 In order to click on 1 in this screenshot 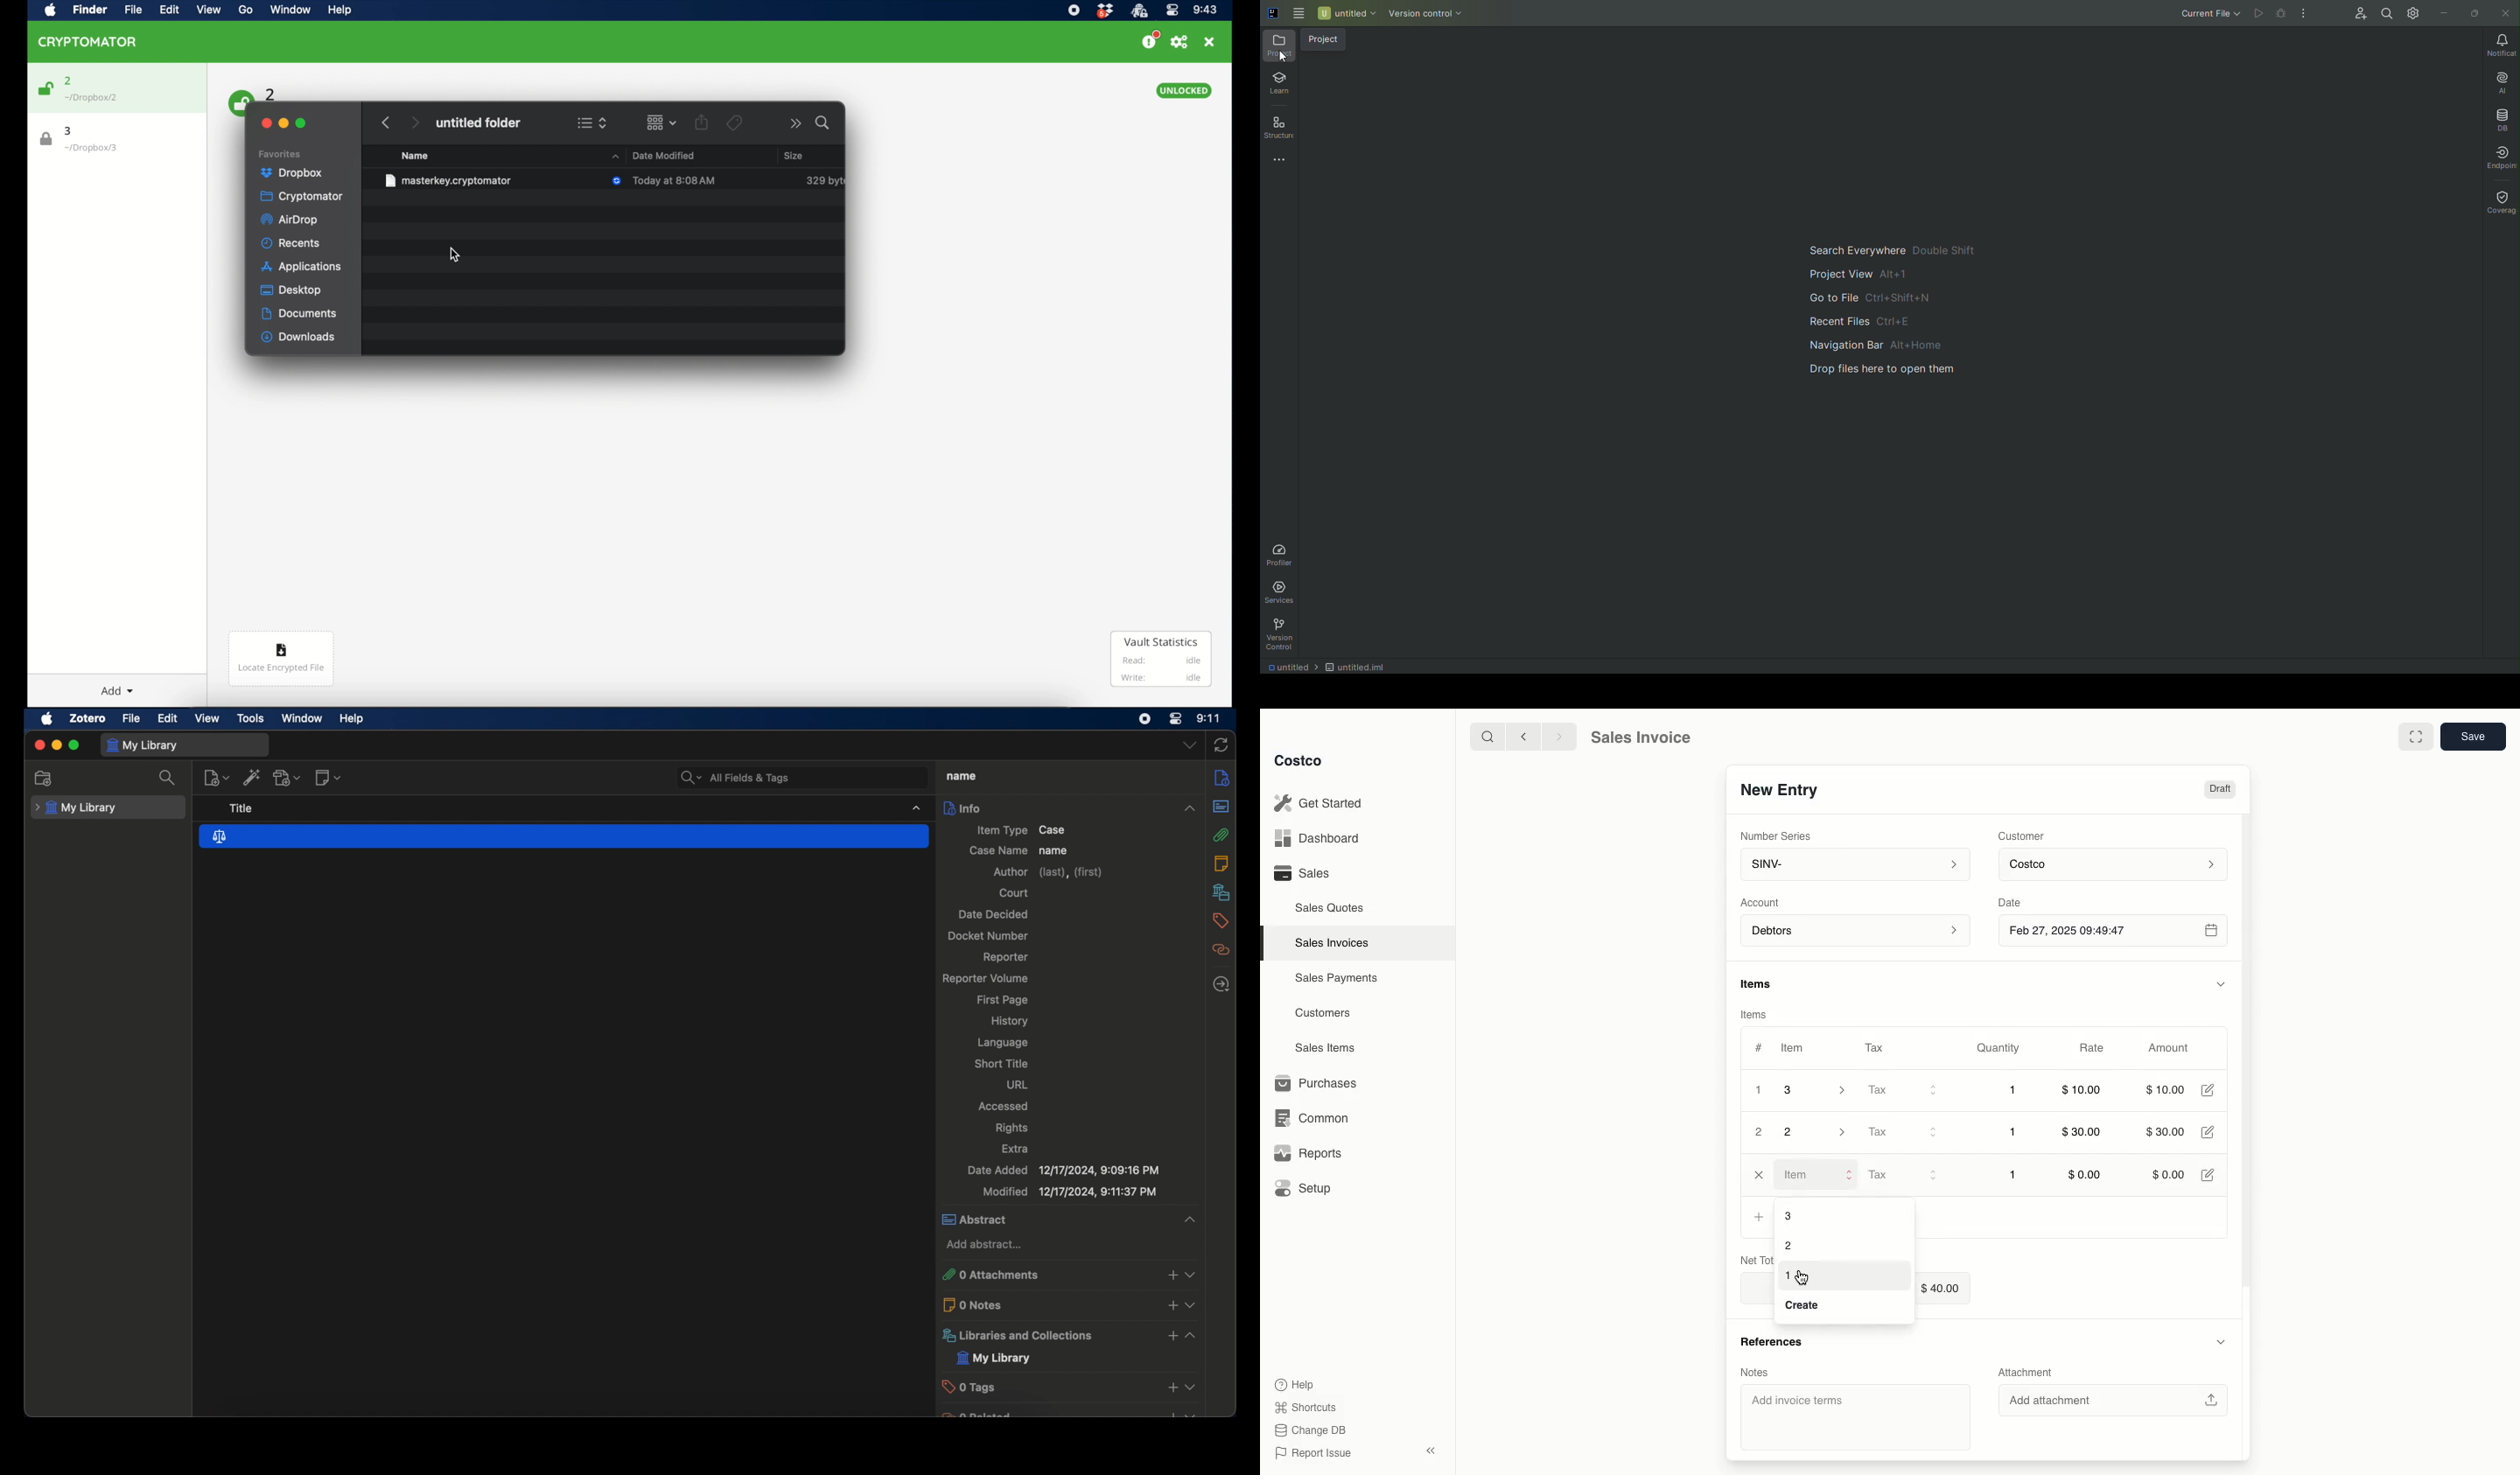, I will do `click(2012, 1175)`.